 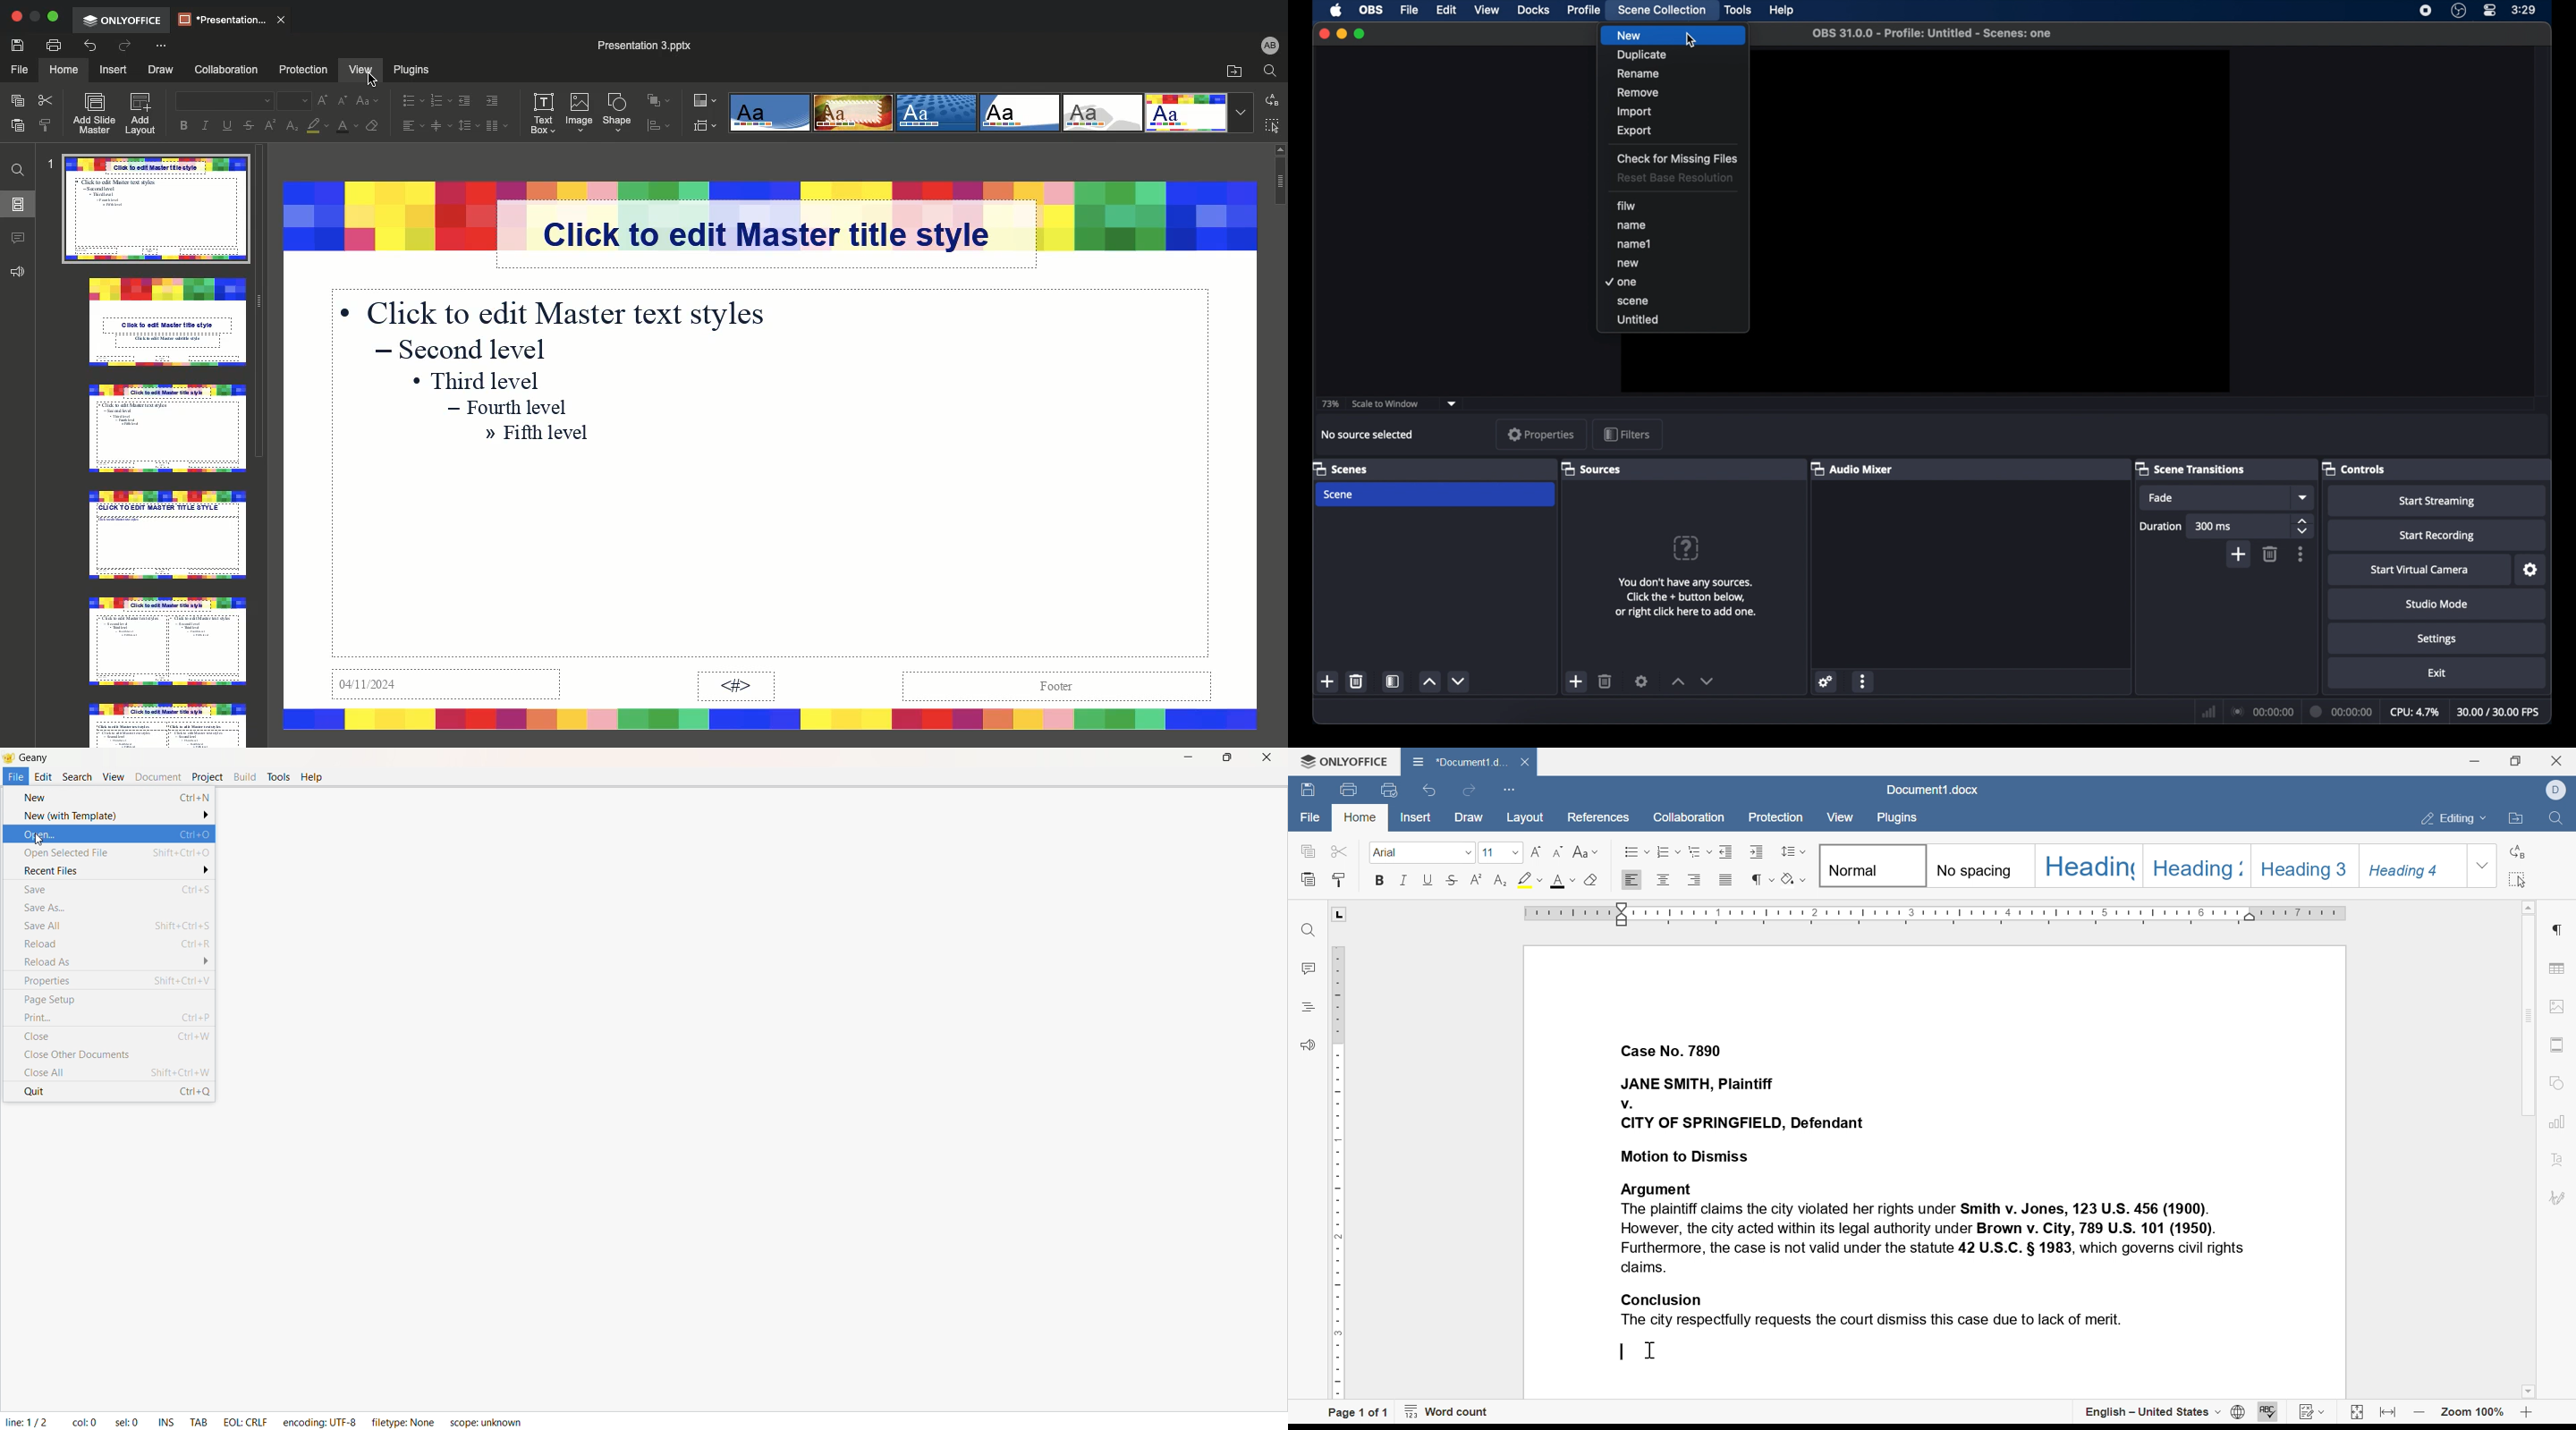 I want to click on audio mixer, so click(x=1852, y=468).